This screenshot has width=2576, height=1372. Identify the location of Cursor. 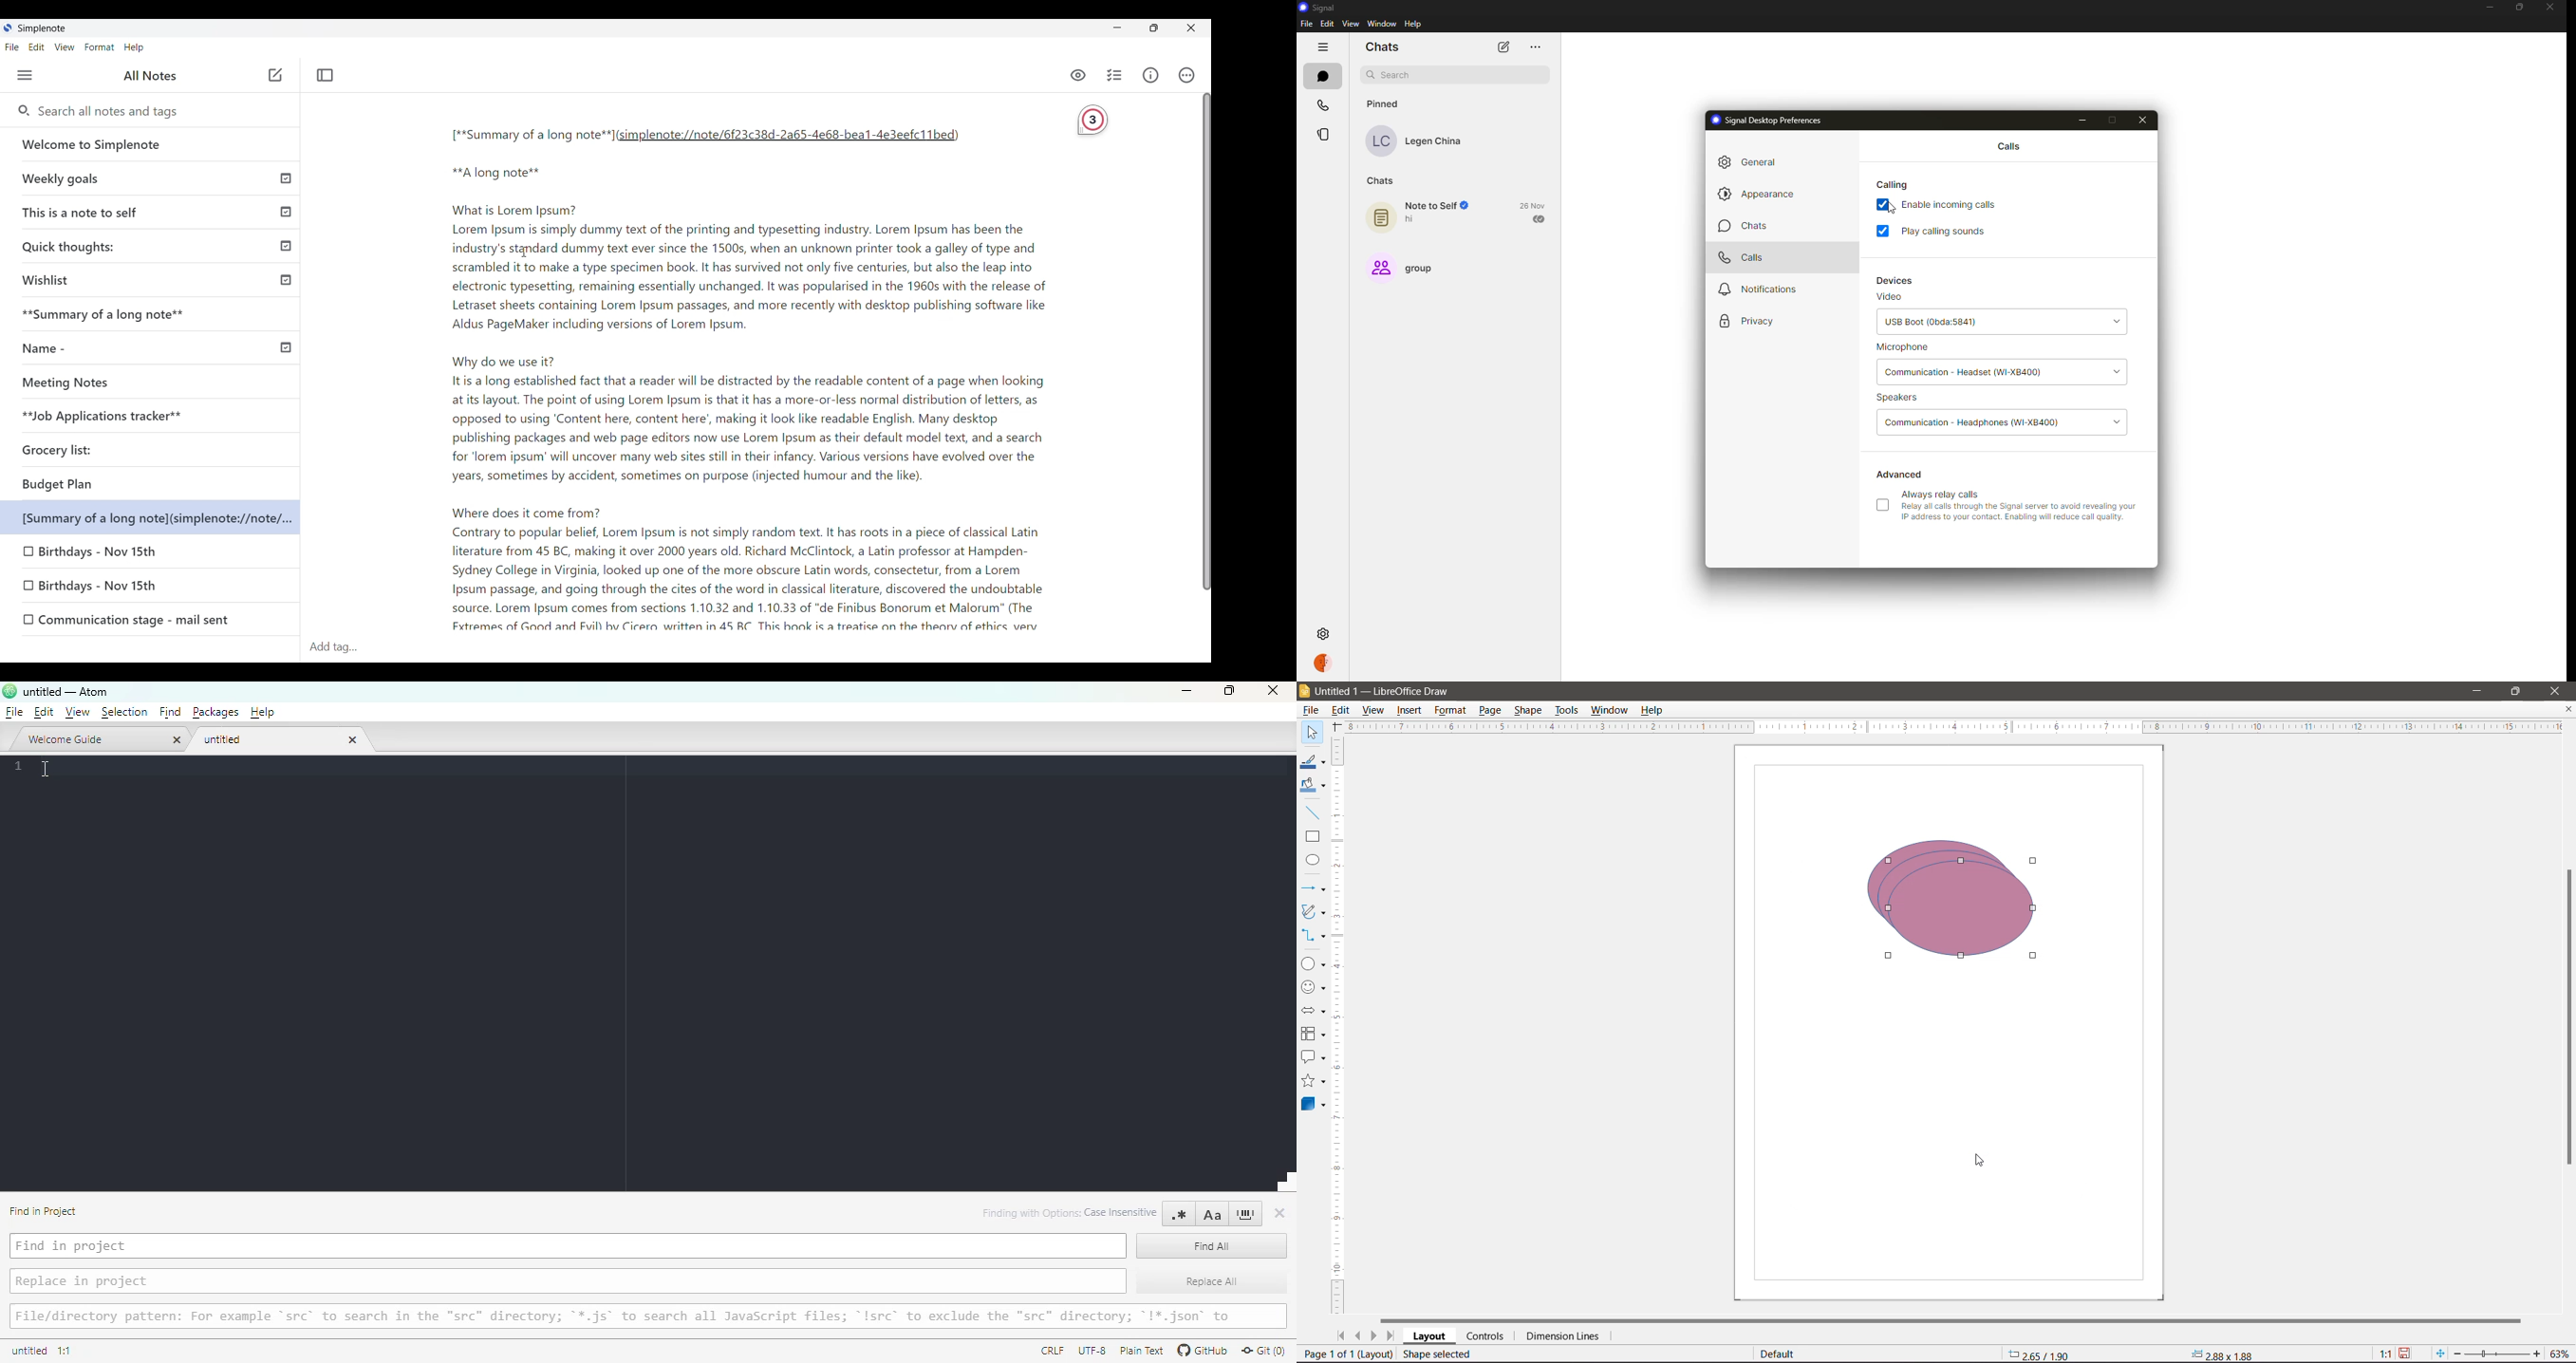
(1981, 1161).